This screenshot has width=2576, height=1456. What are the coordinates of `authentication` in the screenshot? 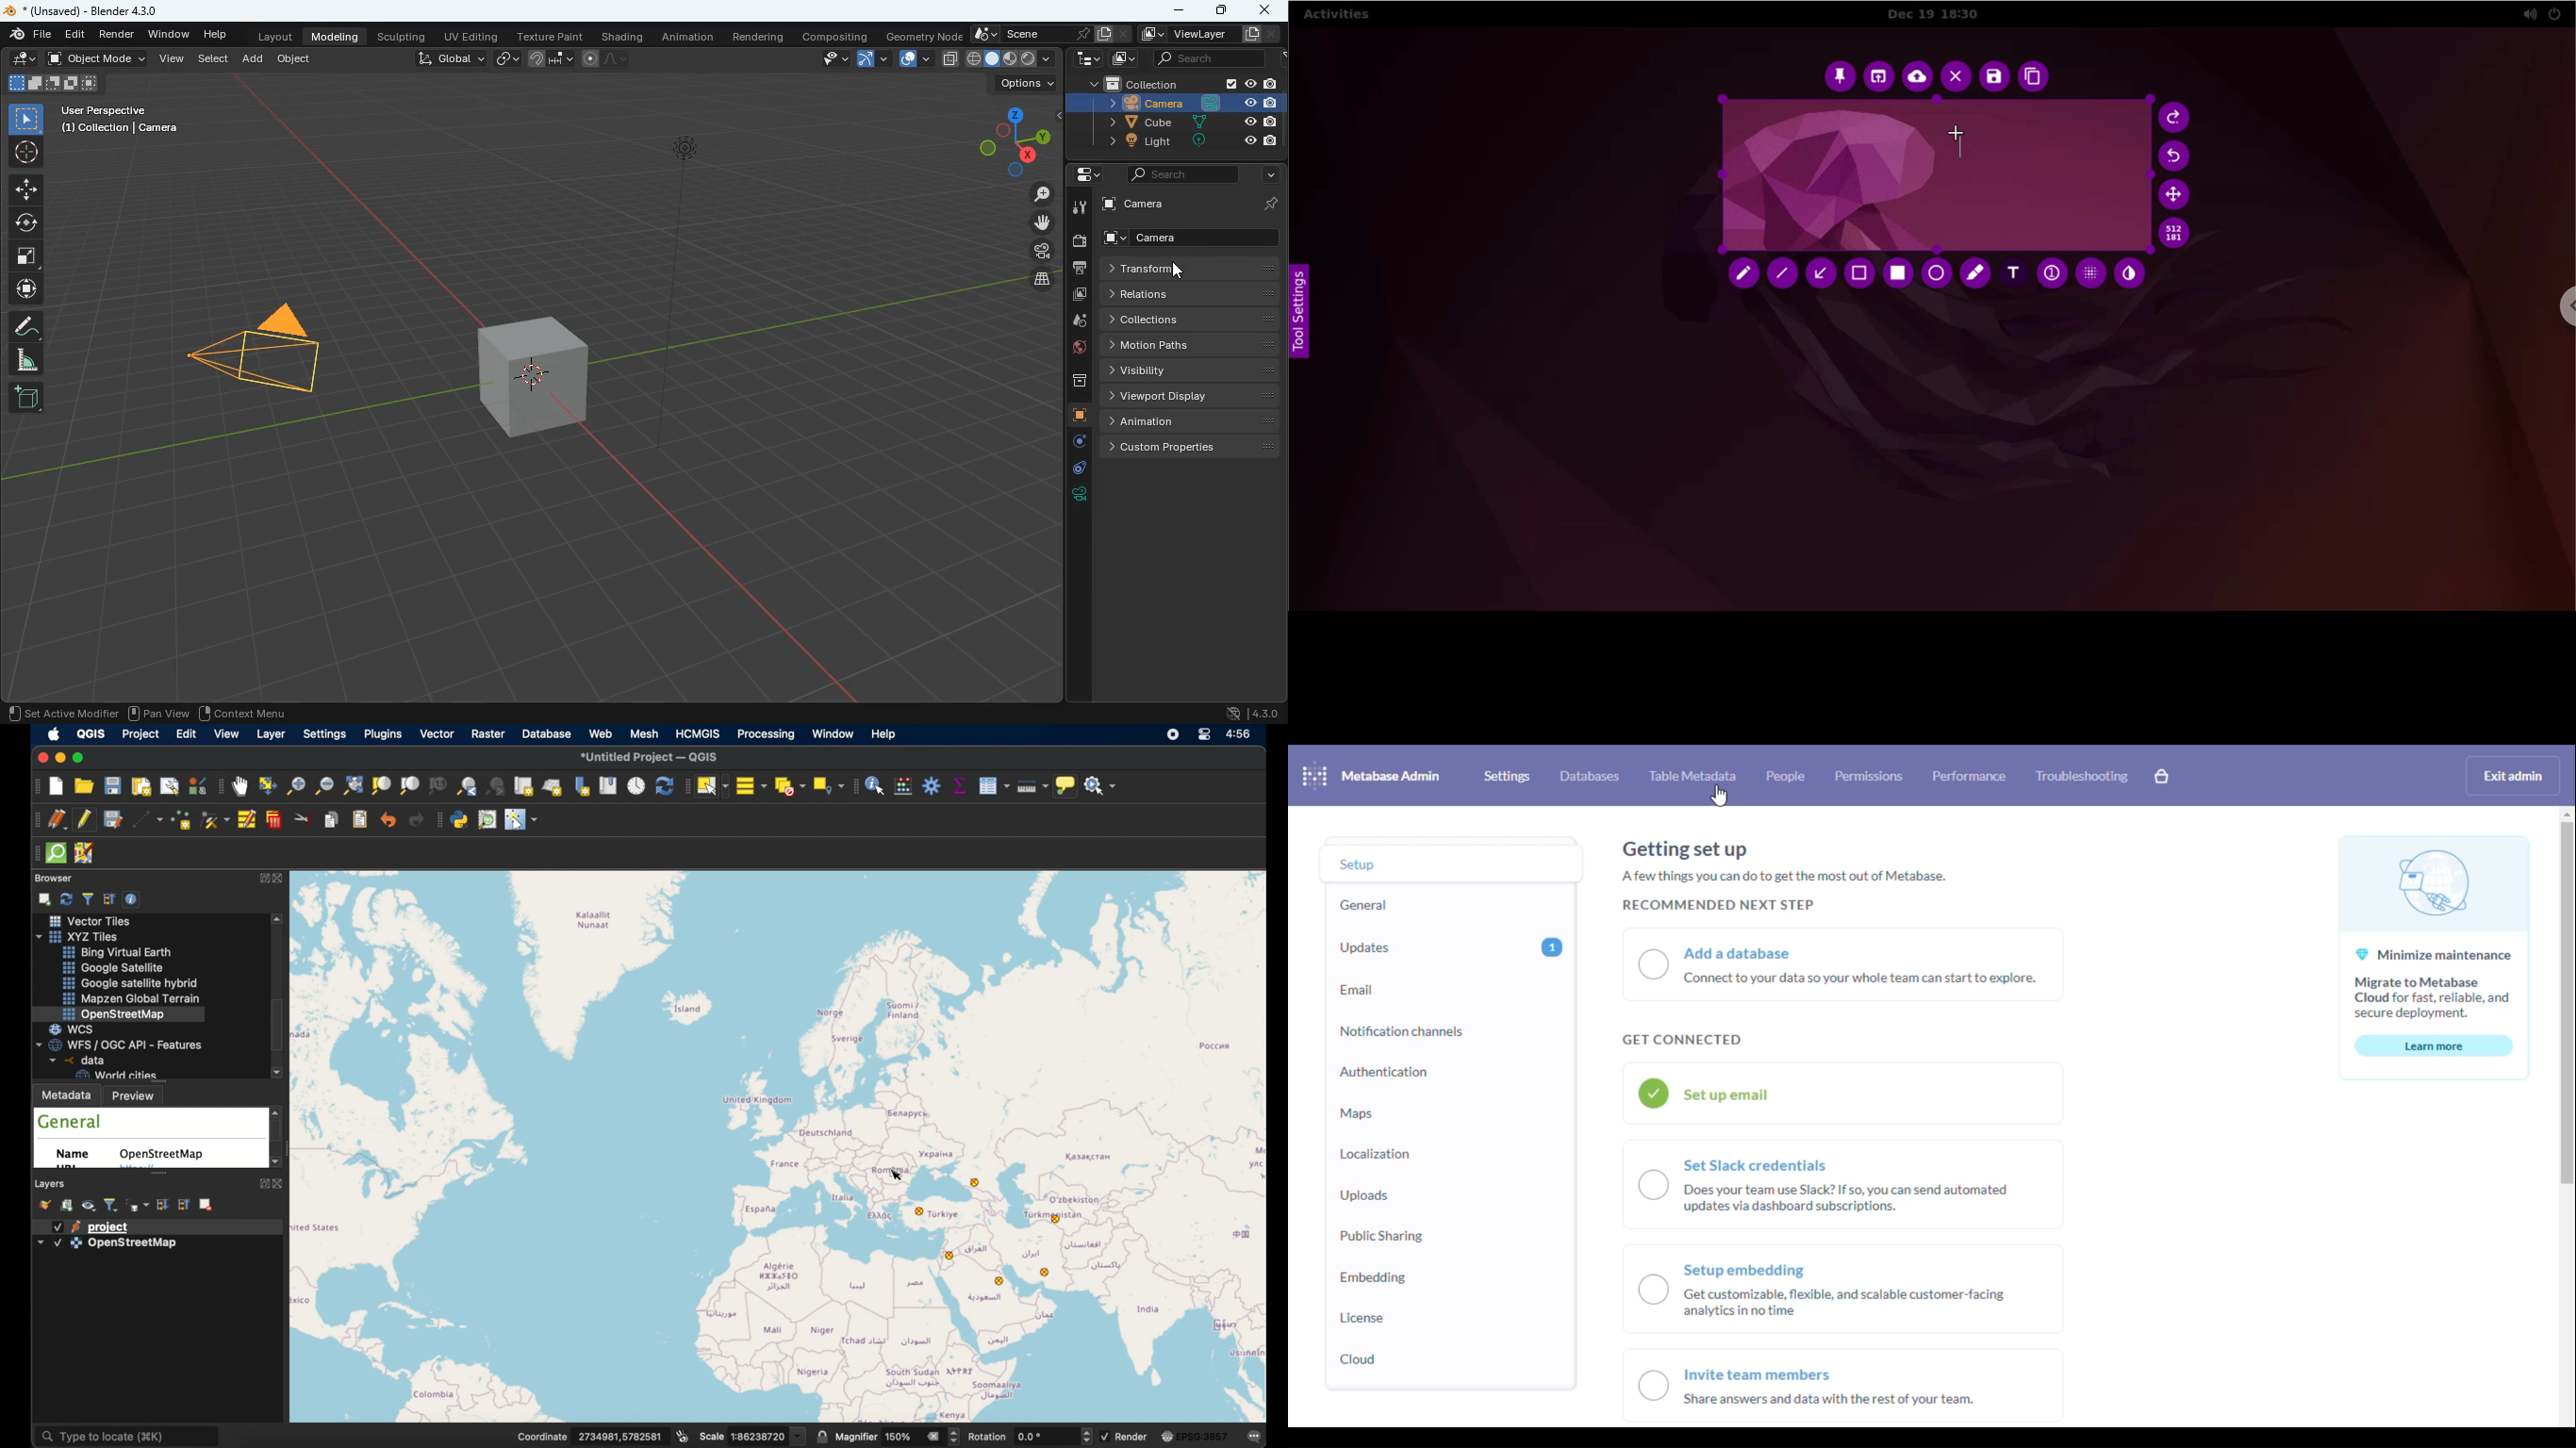 It's located at (1385, 1071).